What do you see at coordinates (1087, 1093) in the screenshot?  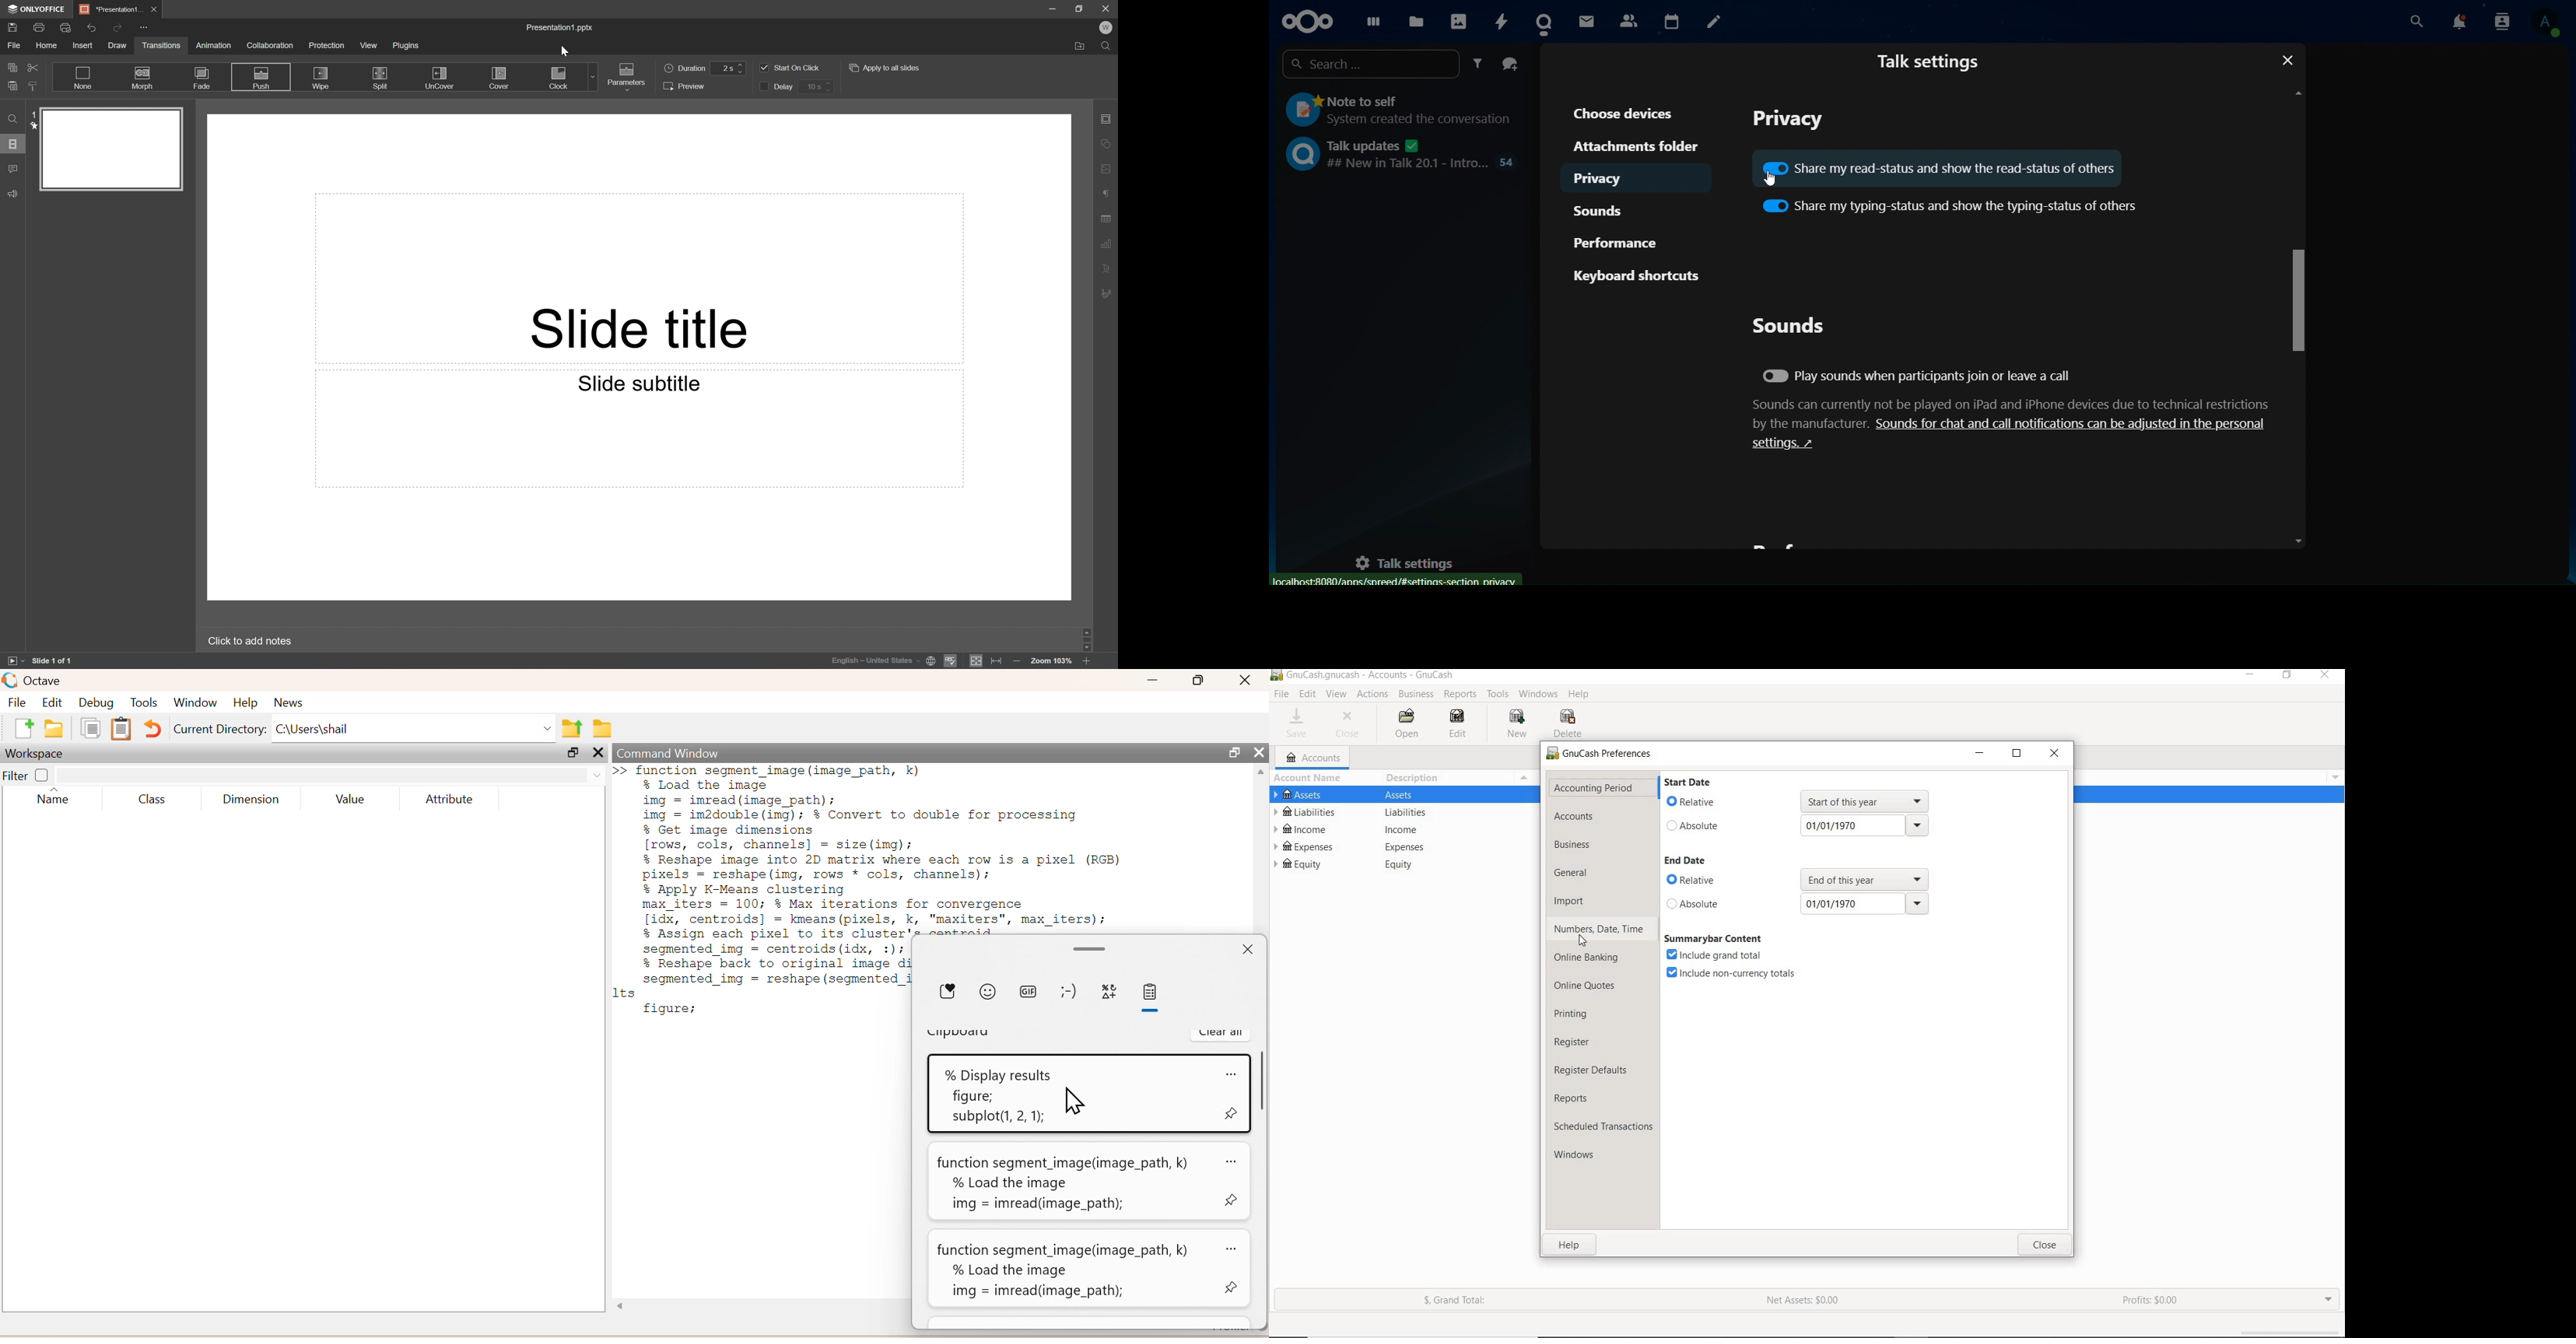 I see `% Display results <0figure;subplot(1, 2, 1); ` at bounding box center [1087, 1093].